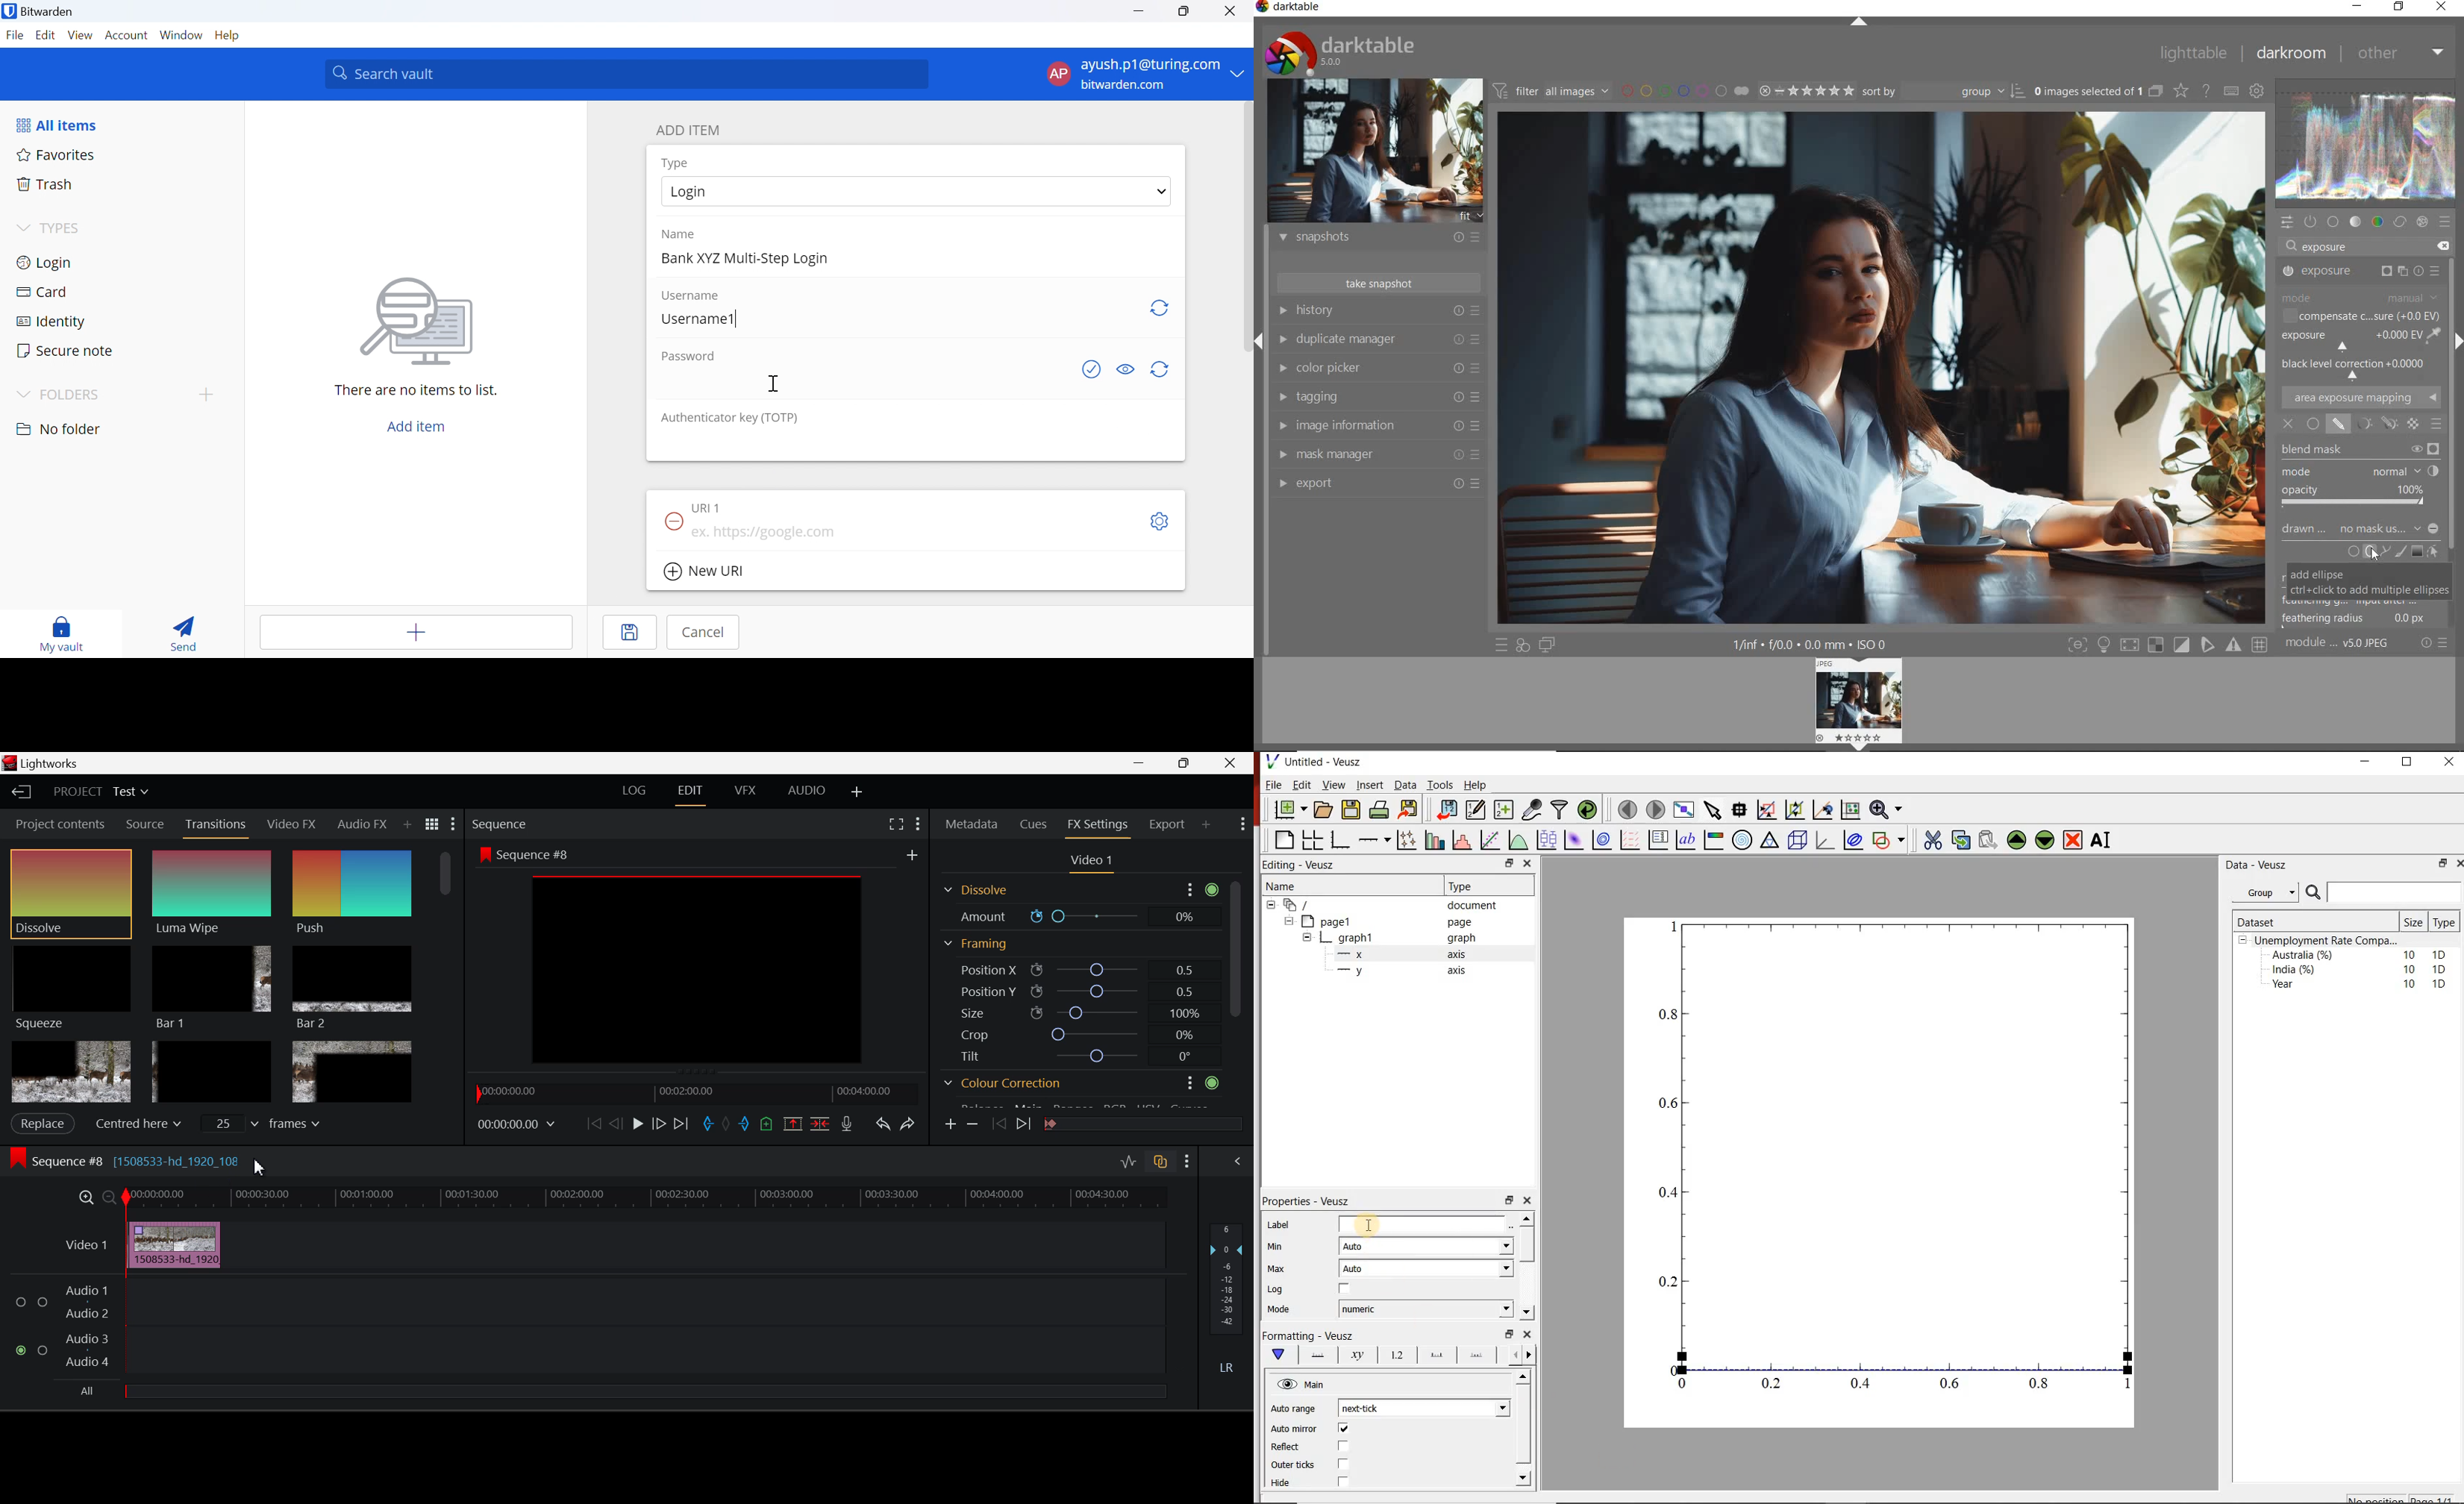 This screenshot has height=1512, width=2464. I want to click on tone, so click(2355, 221).